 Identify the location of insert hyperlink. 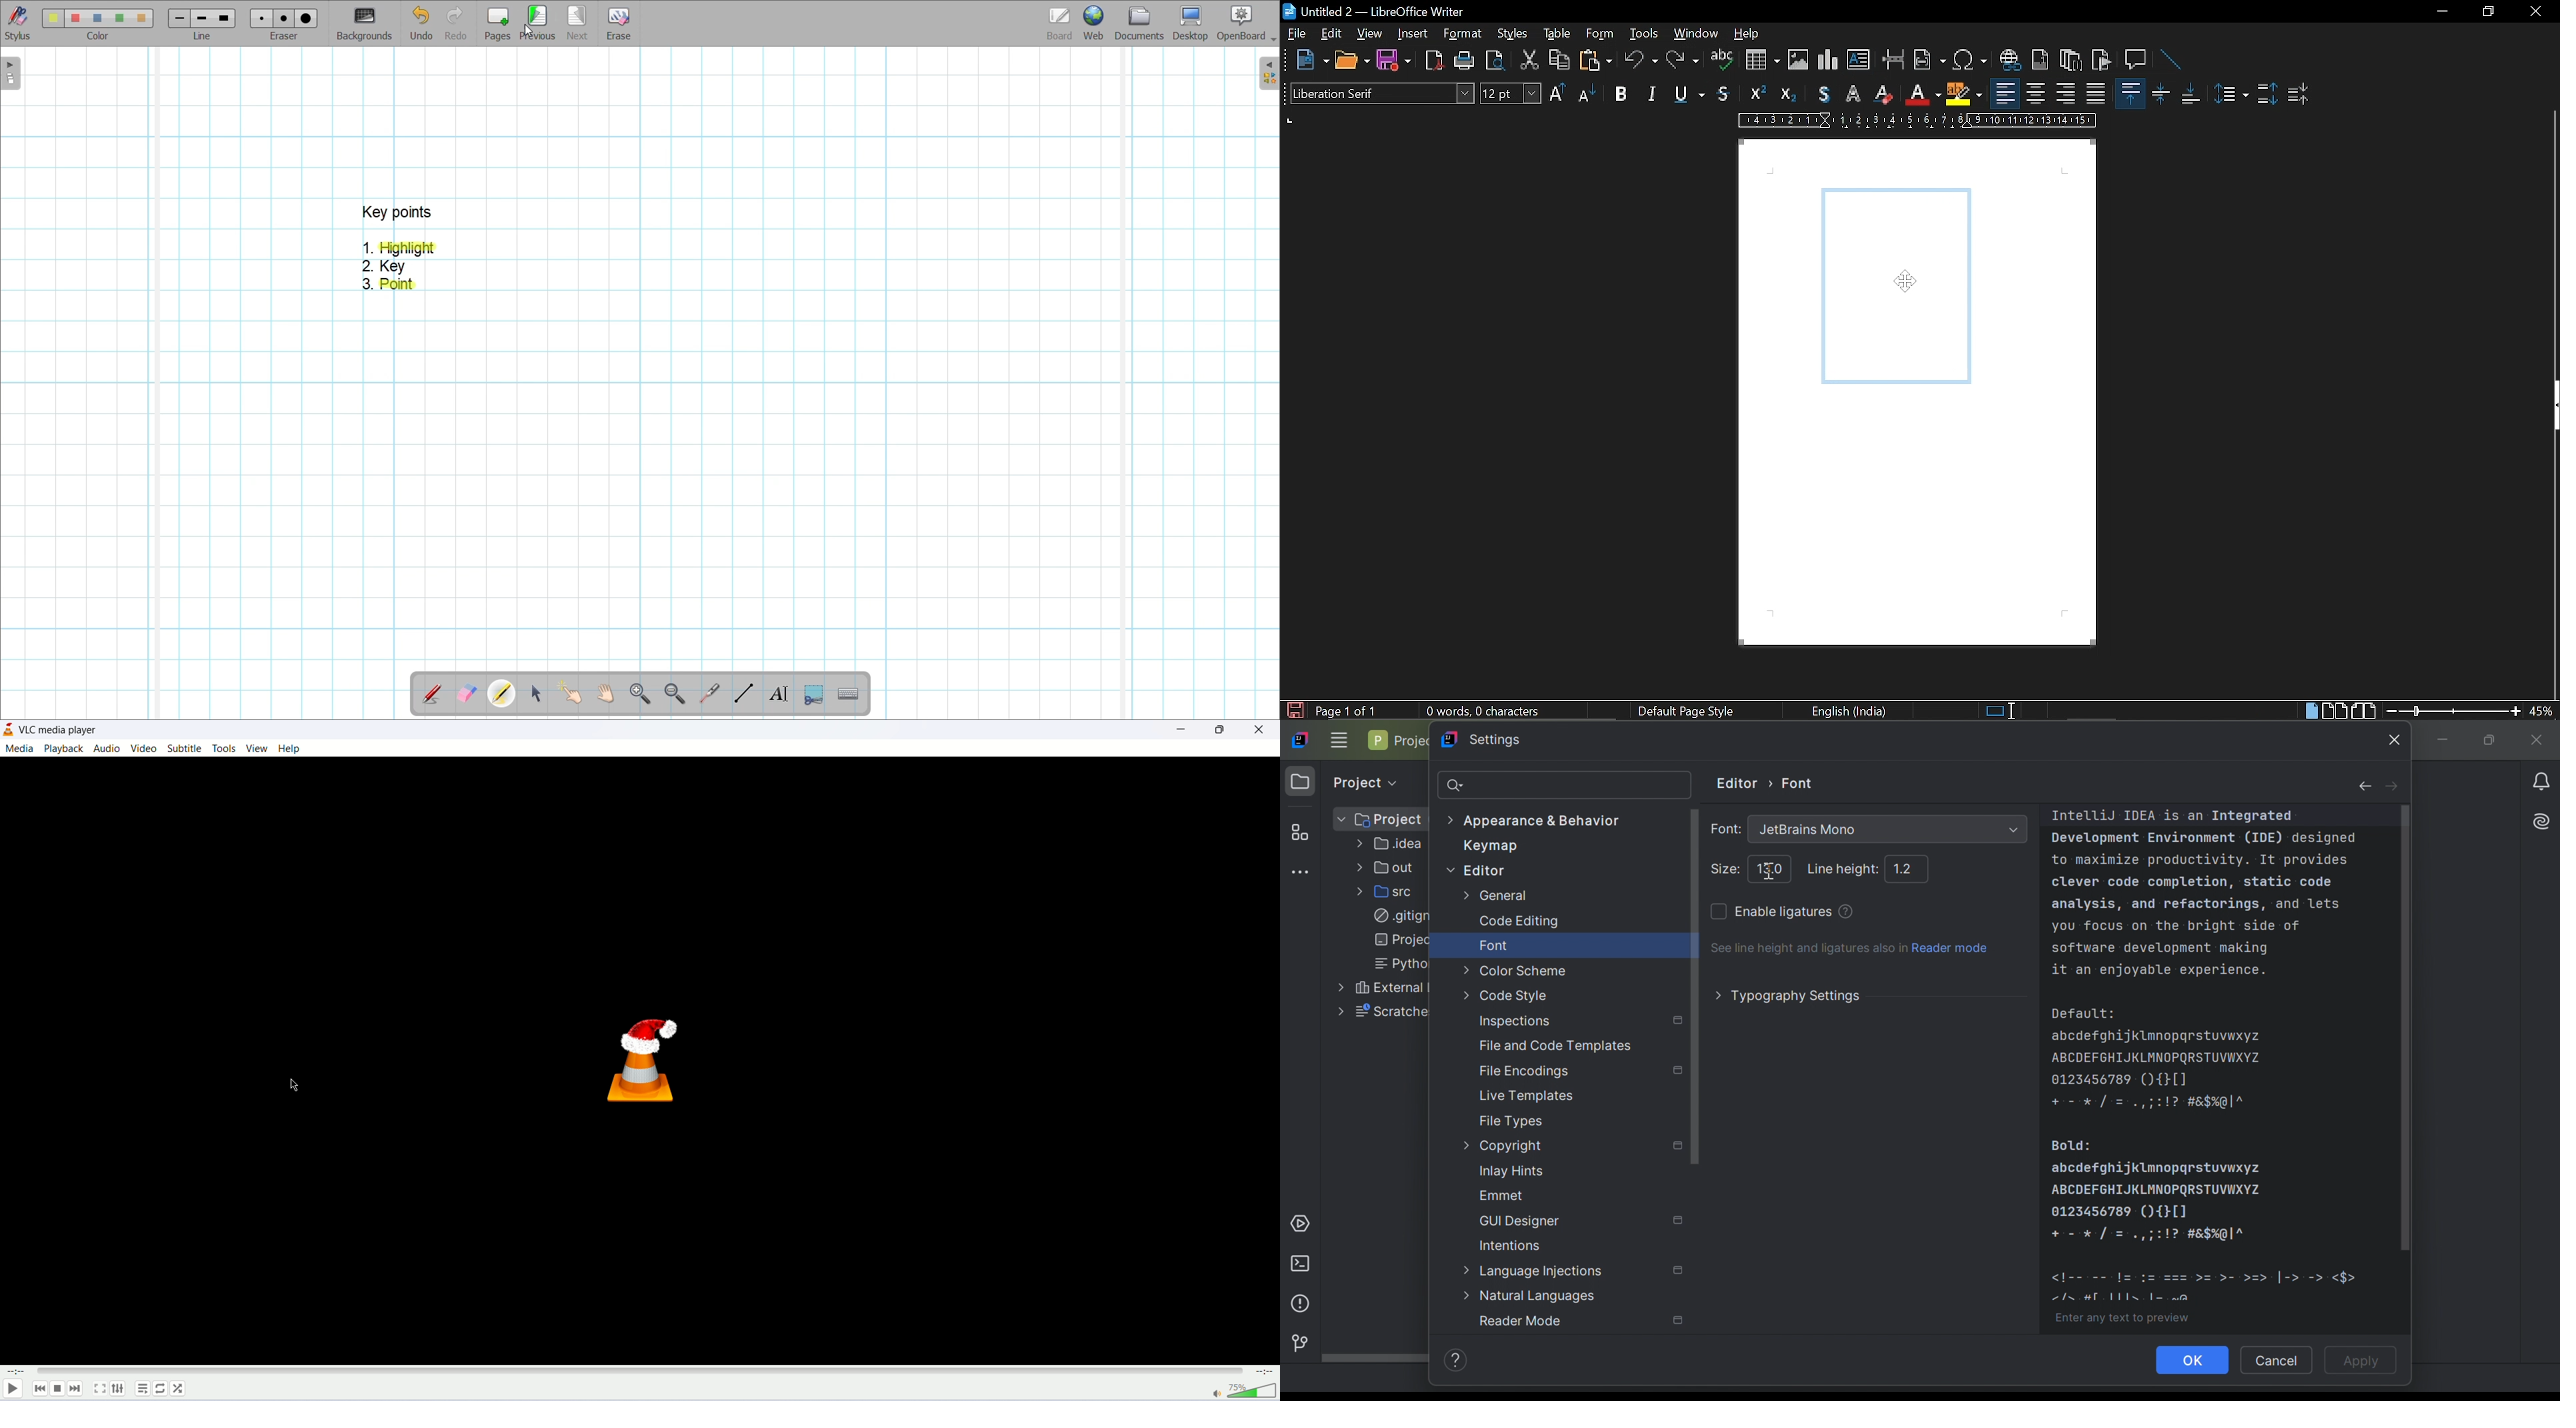
(2010, 62).